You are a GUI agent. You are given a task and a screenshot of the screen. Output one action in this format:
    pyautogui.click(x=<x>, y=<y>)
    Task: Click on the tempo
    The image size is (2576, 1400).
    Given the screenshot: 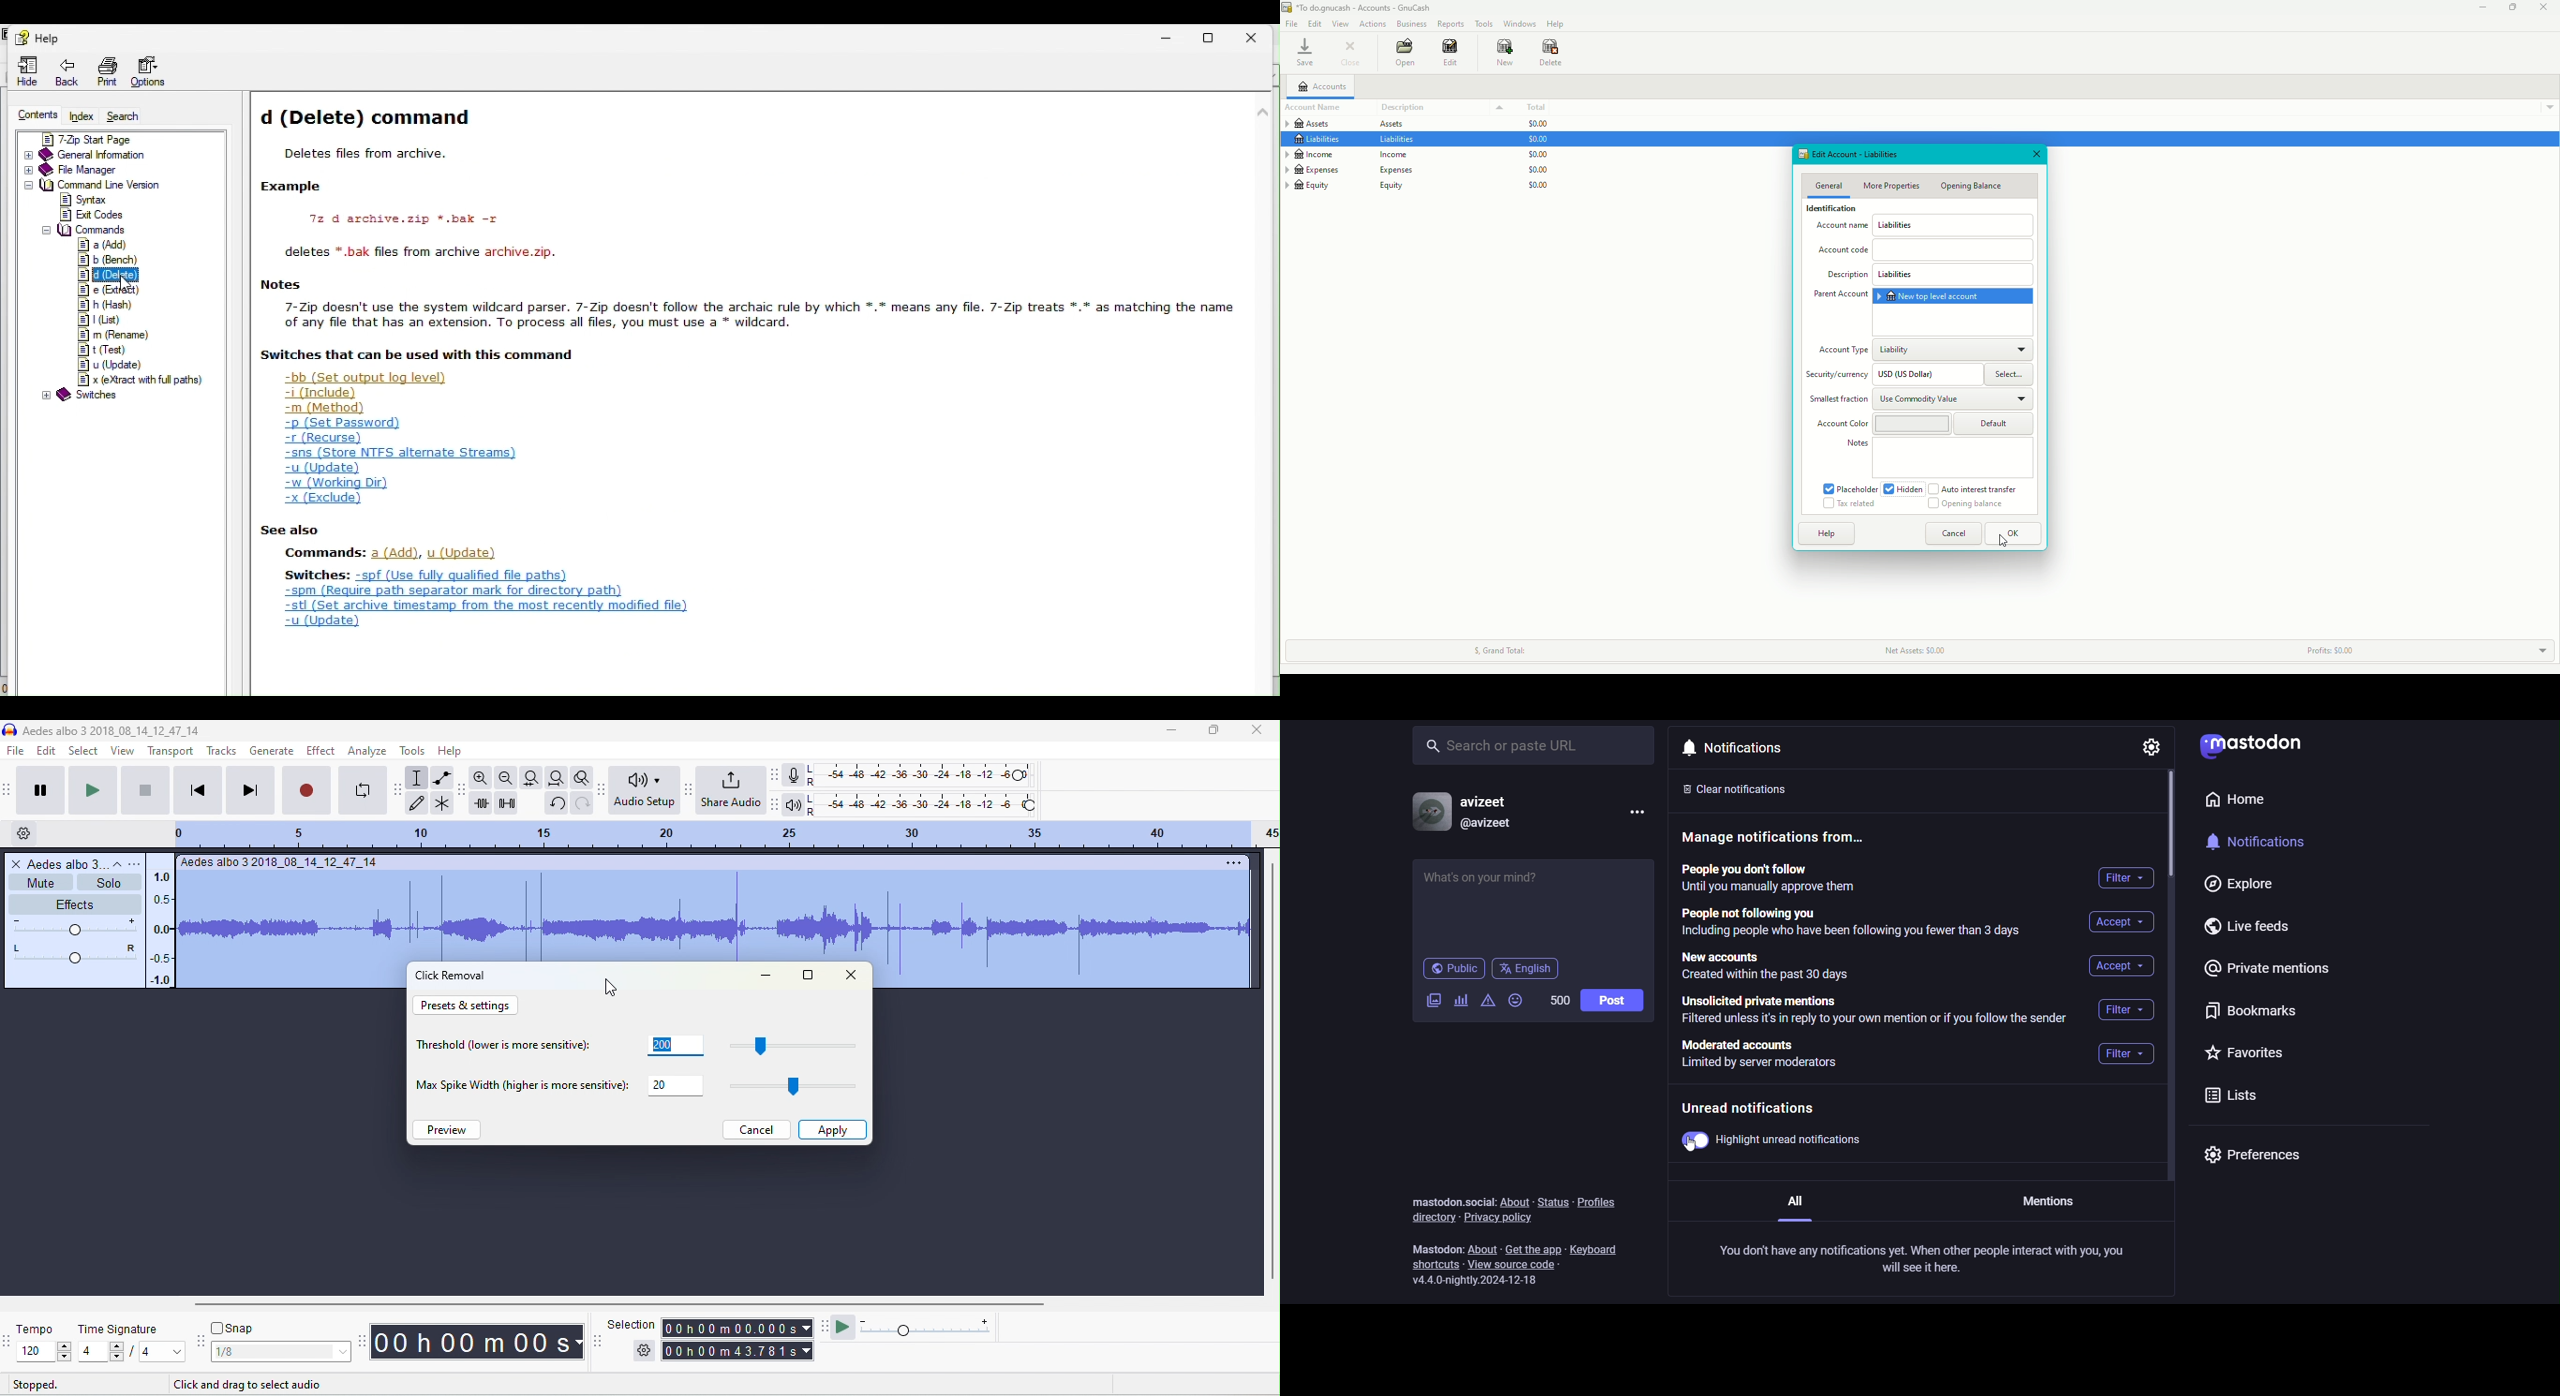 What is the action you would take?
    pyautogui.click(x=36, y=1328)
    